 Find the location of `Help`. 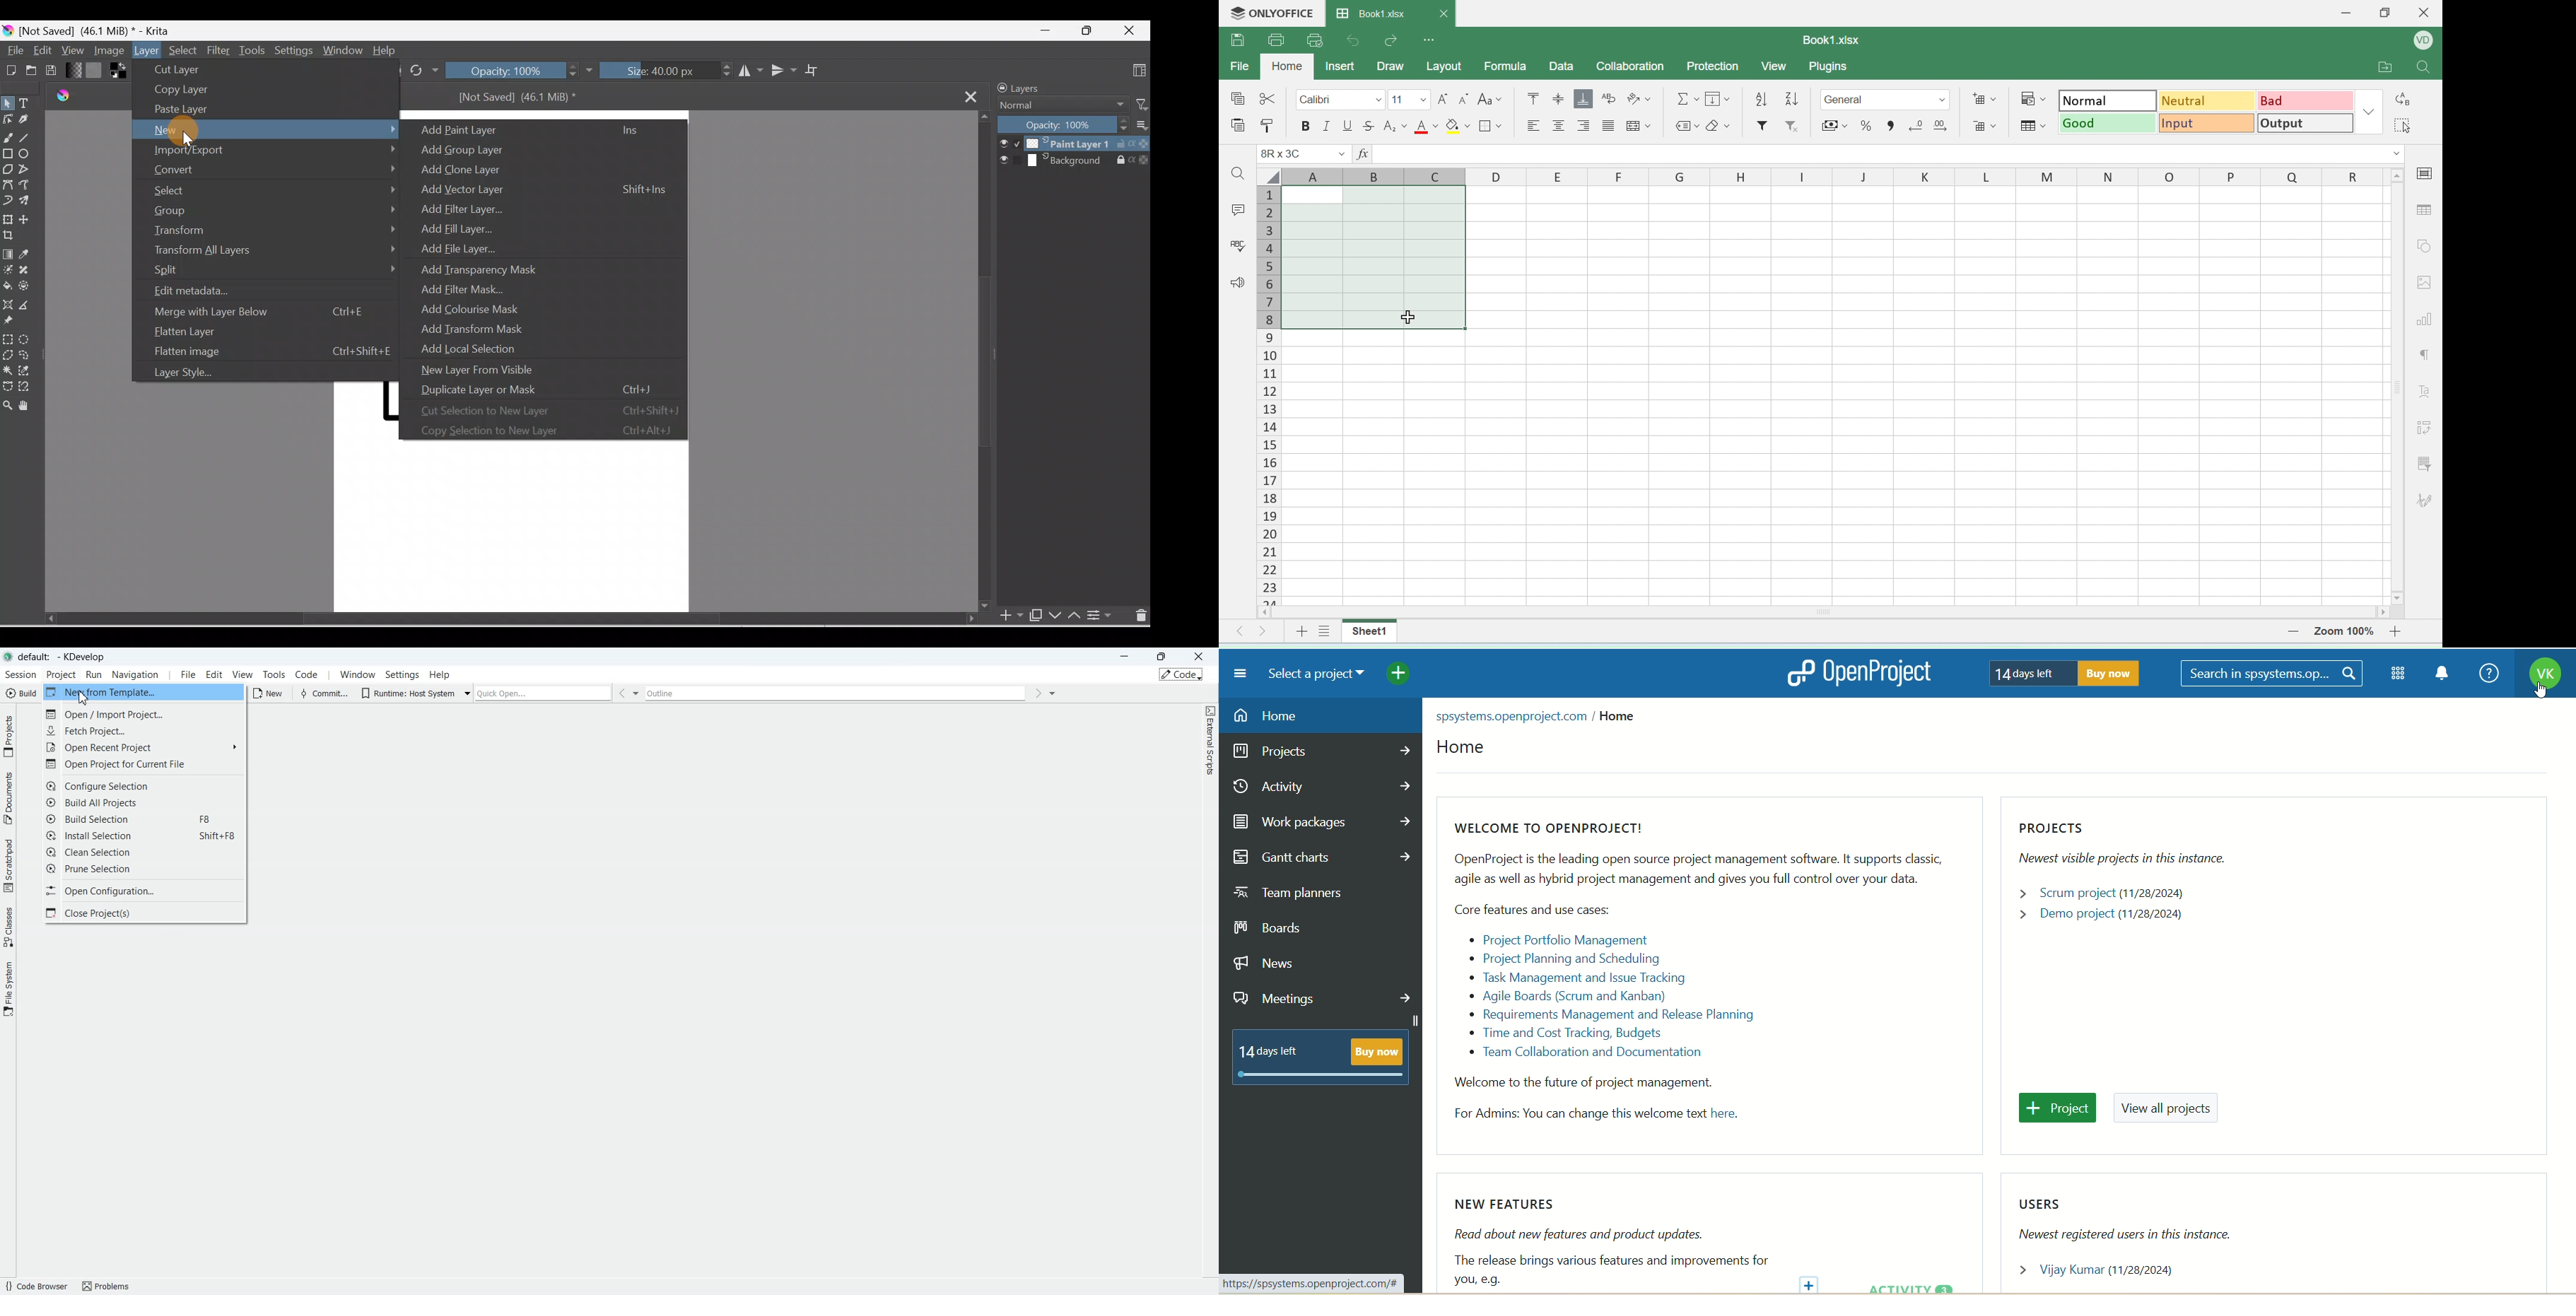

Help is located at coordinates (387, 50).